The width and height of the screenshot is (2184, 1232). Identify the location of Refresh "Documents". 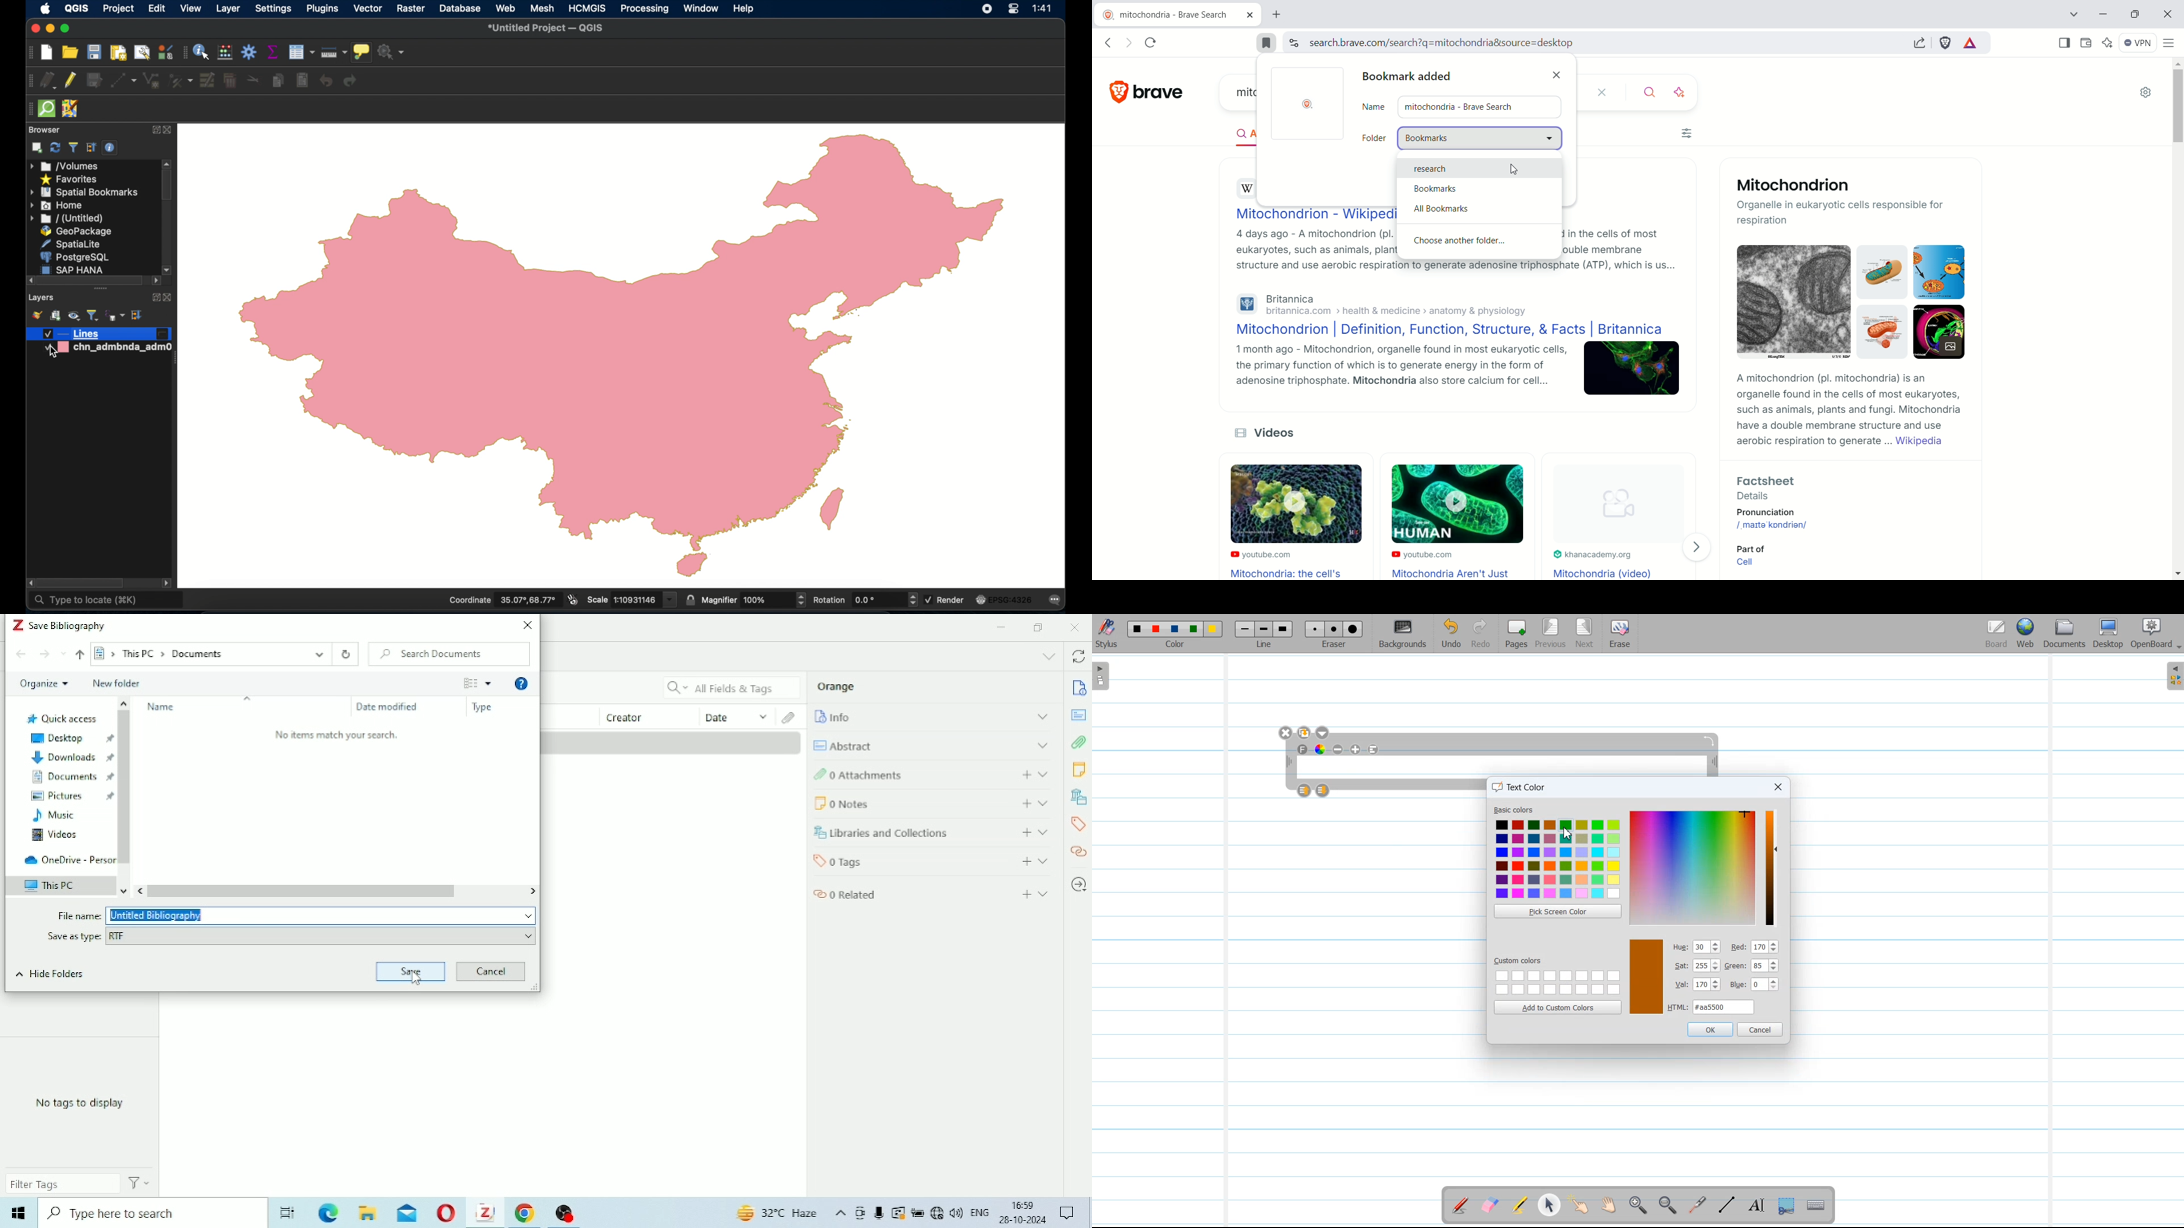
(346, 654).